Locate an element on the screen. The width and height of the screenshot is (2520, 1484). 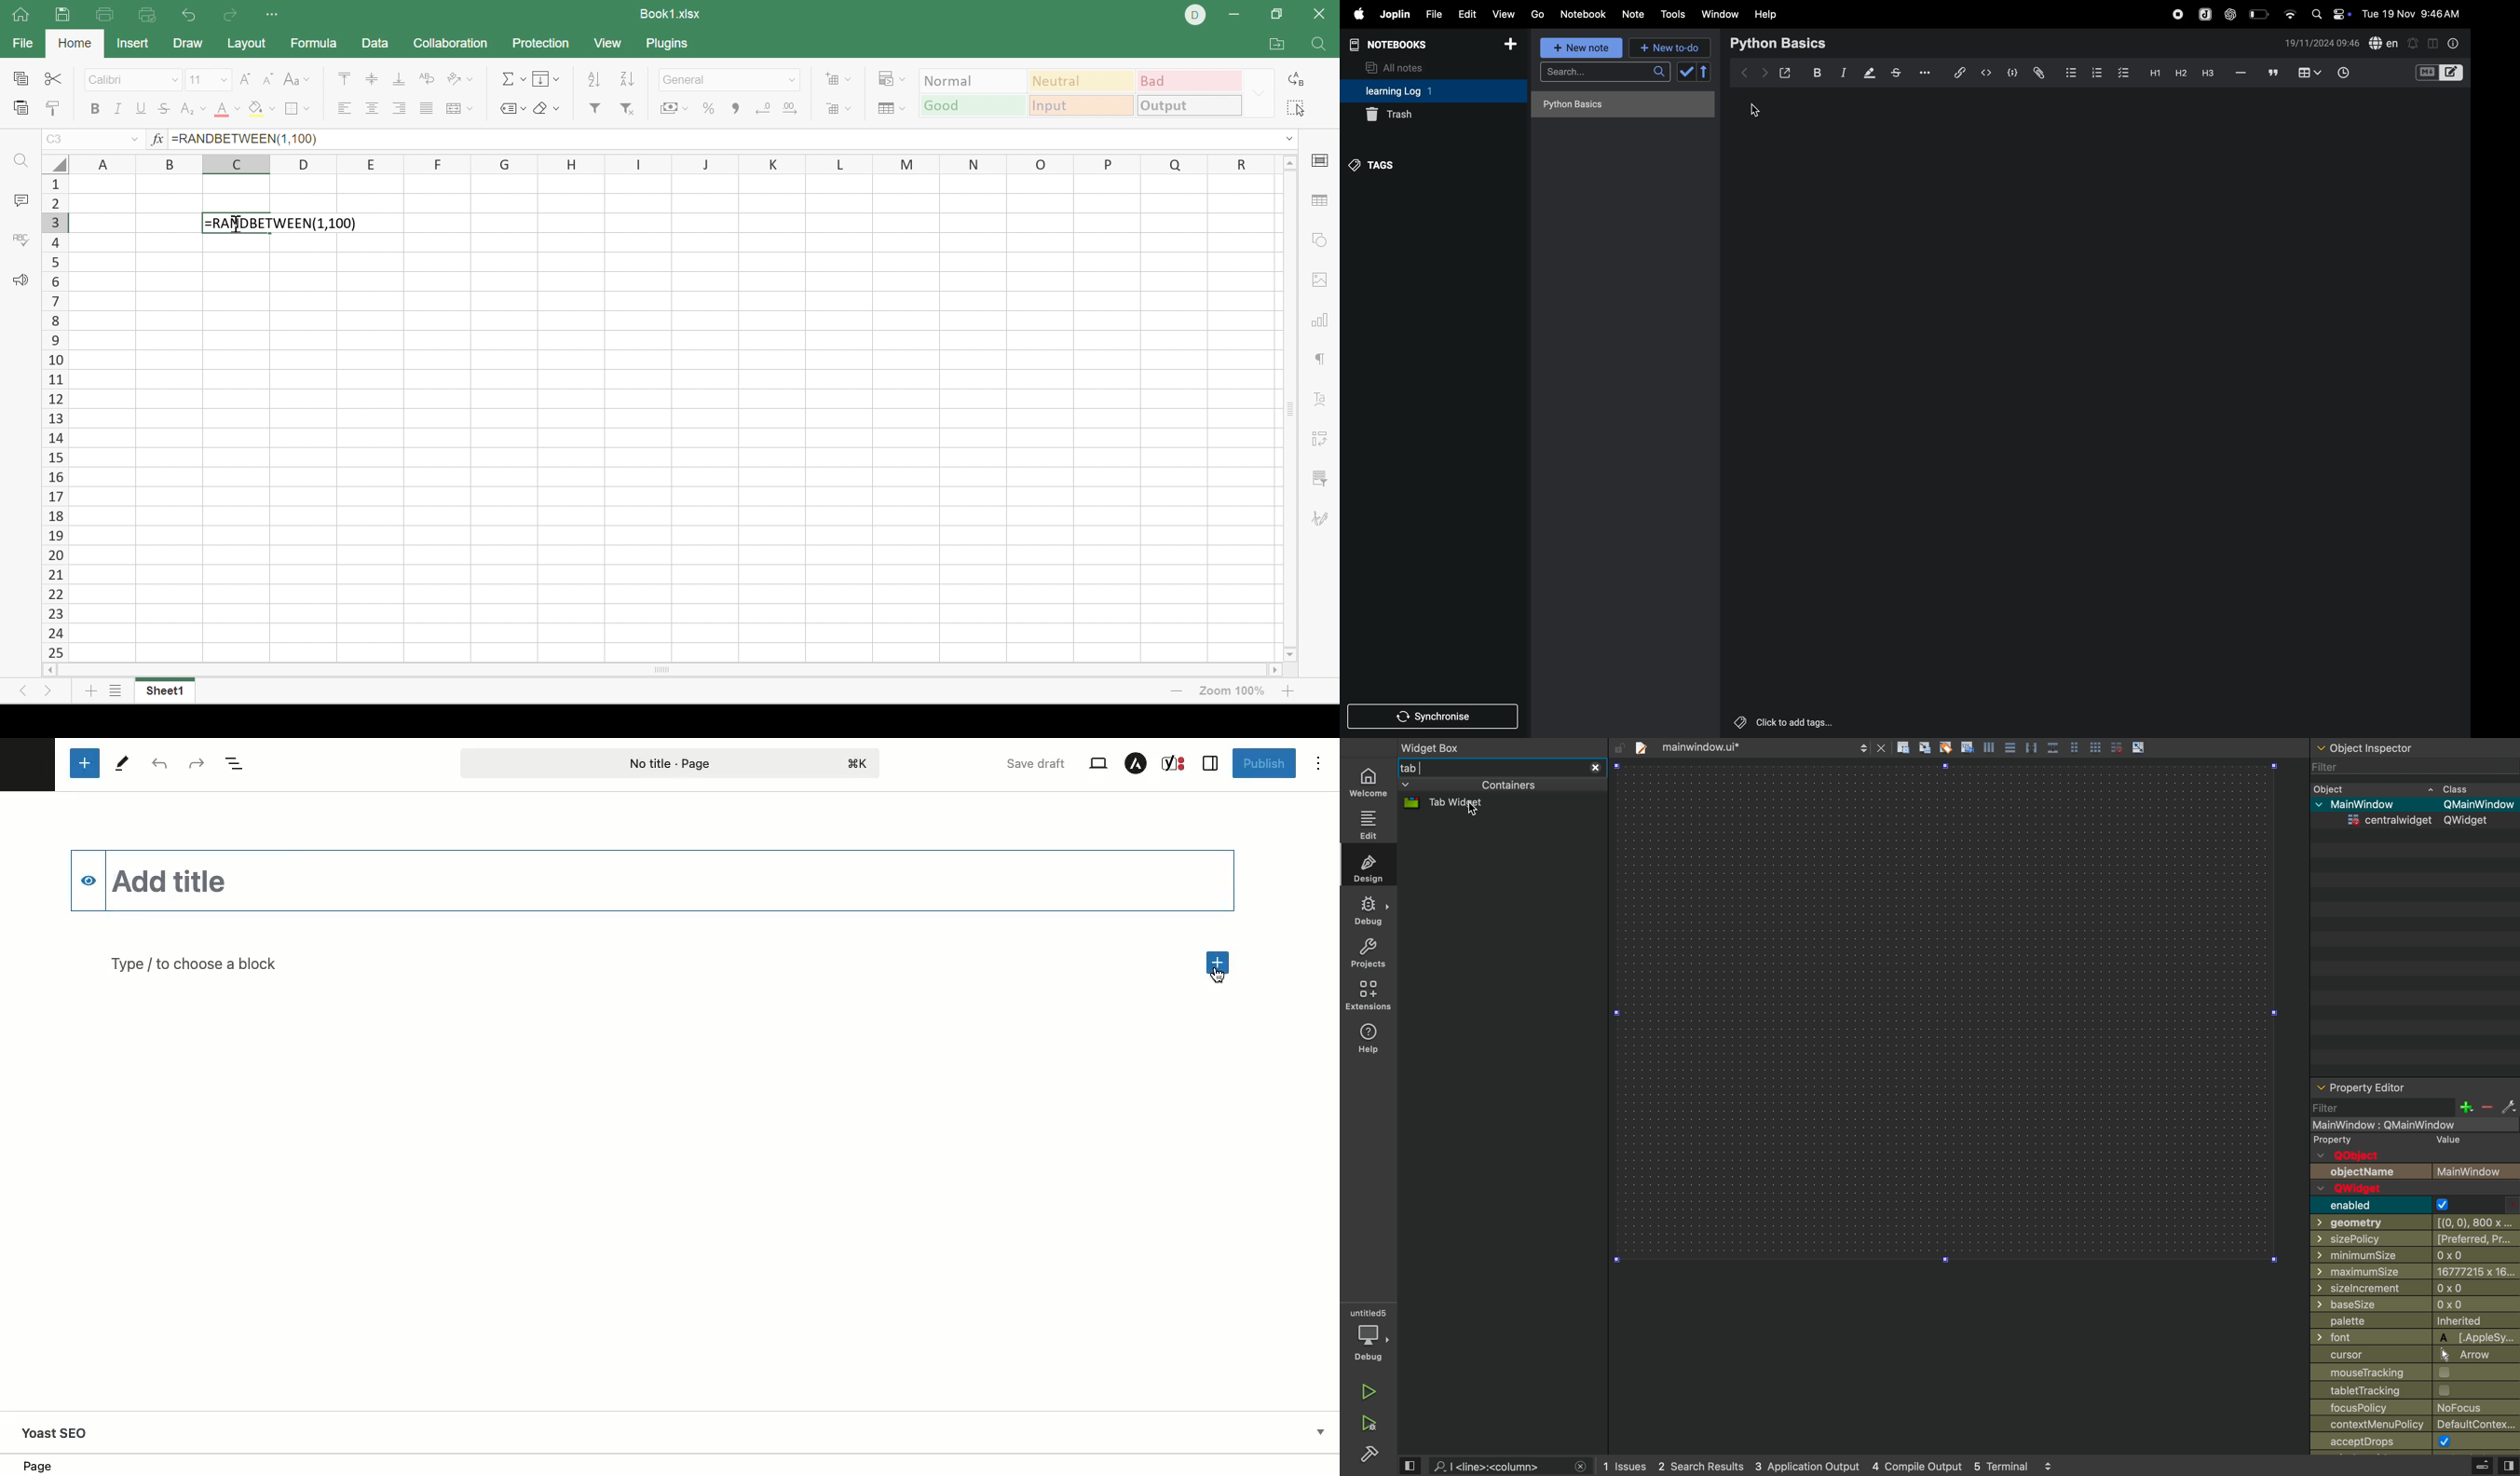
toggle editor layout is located at coordinates (2434, 42).